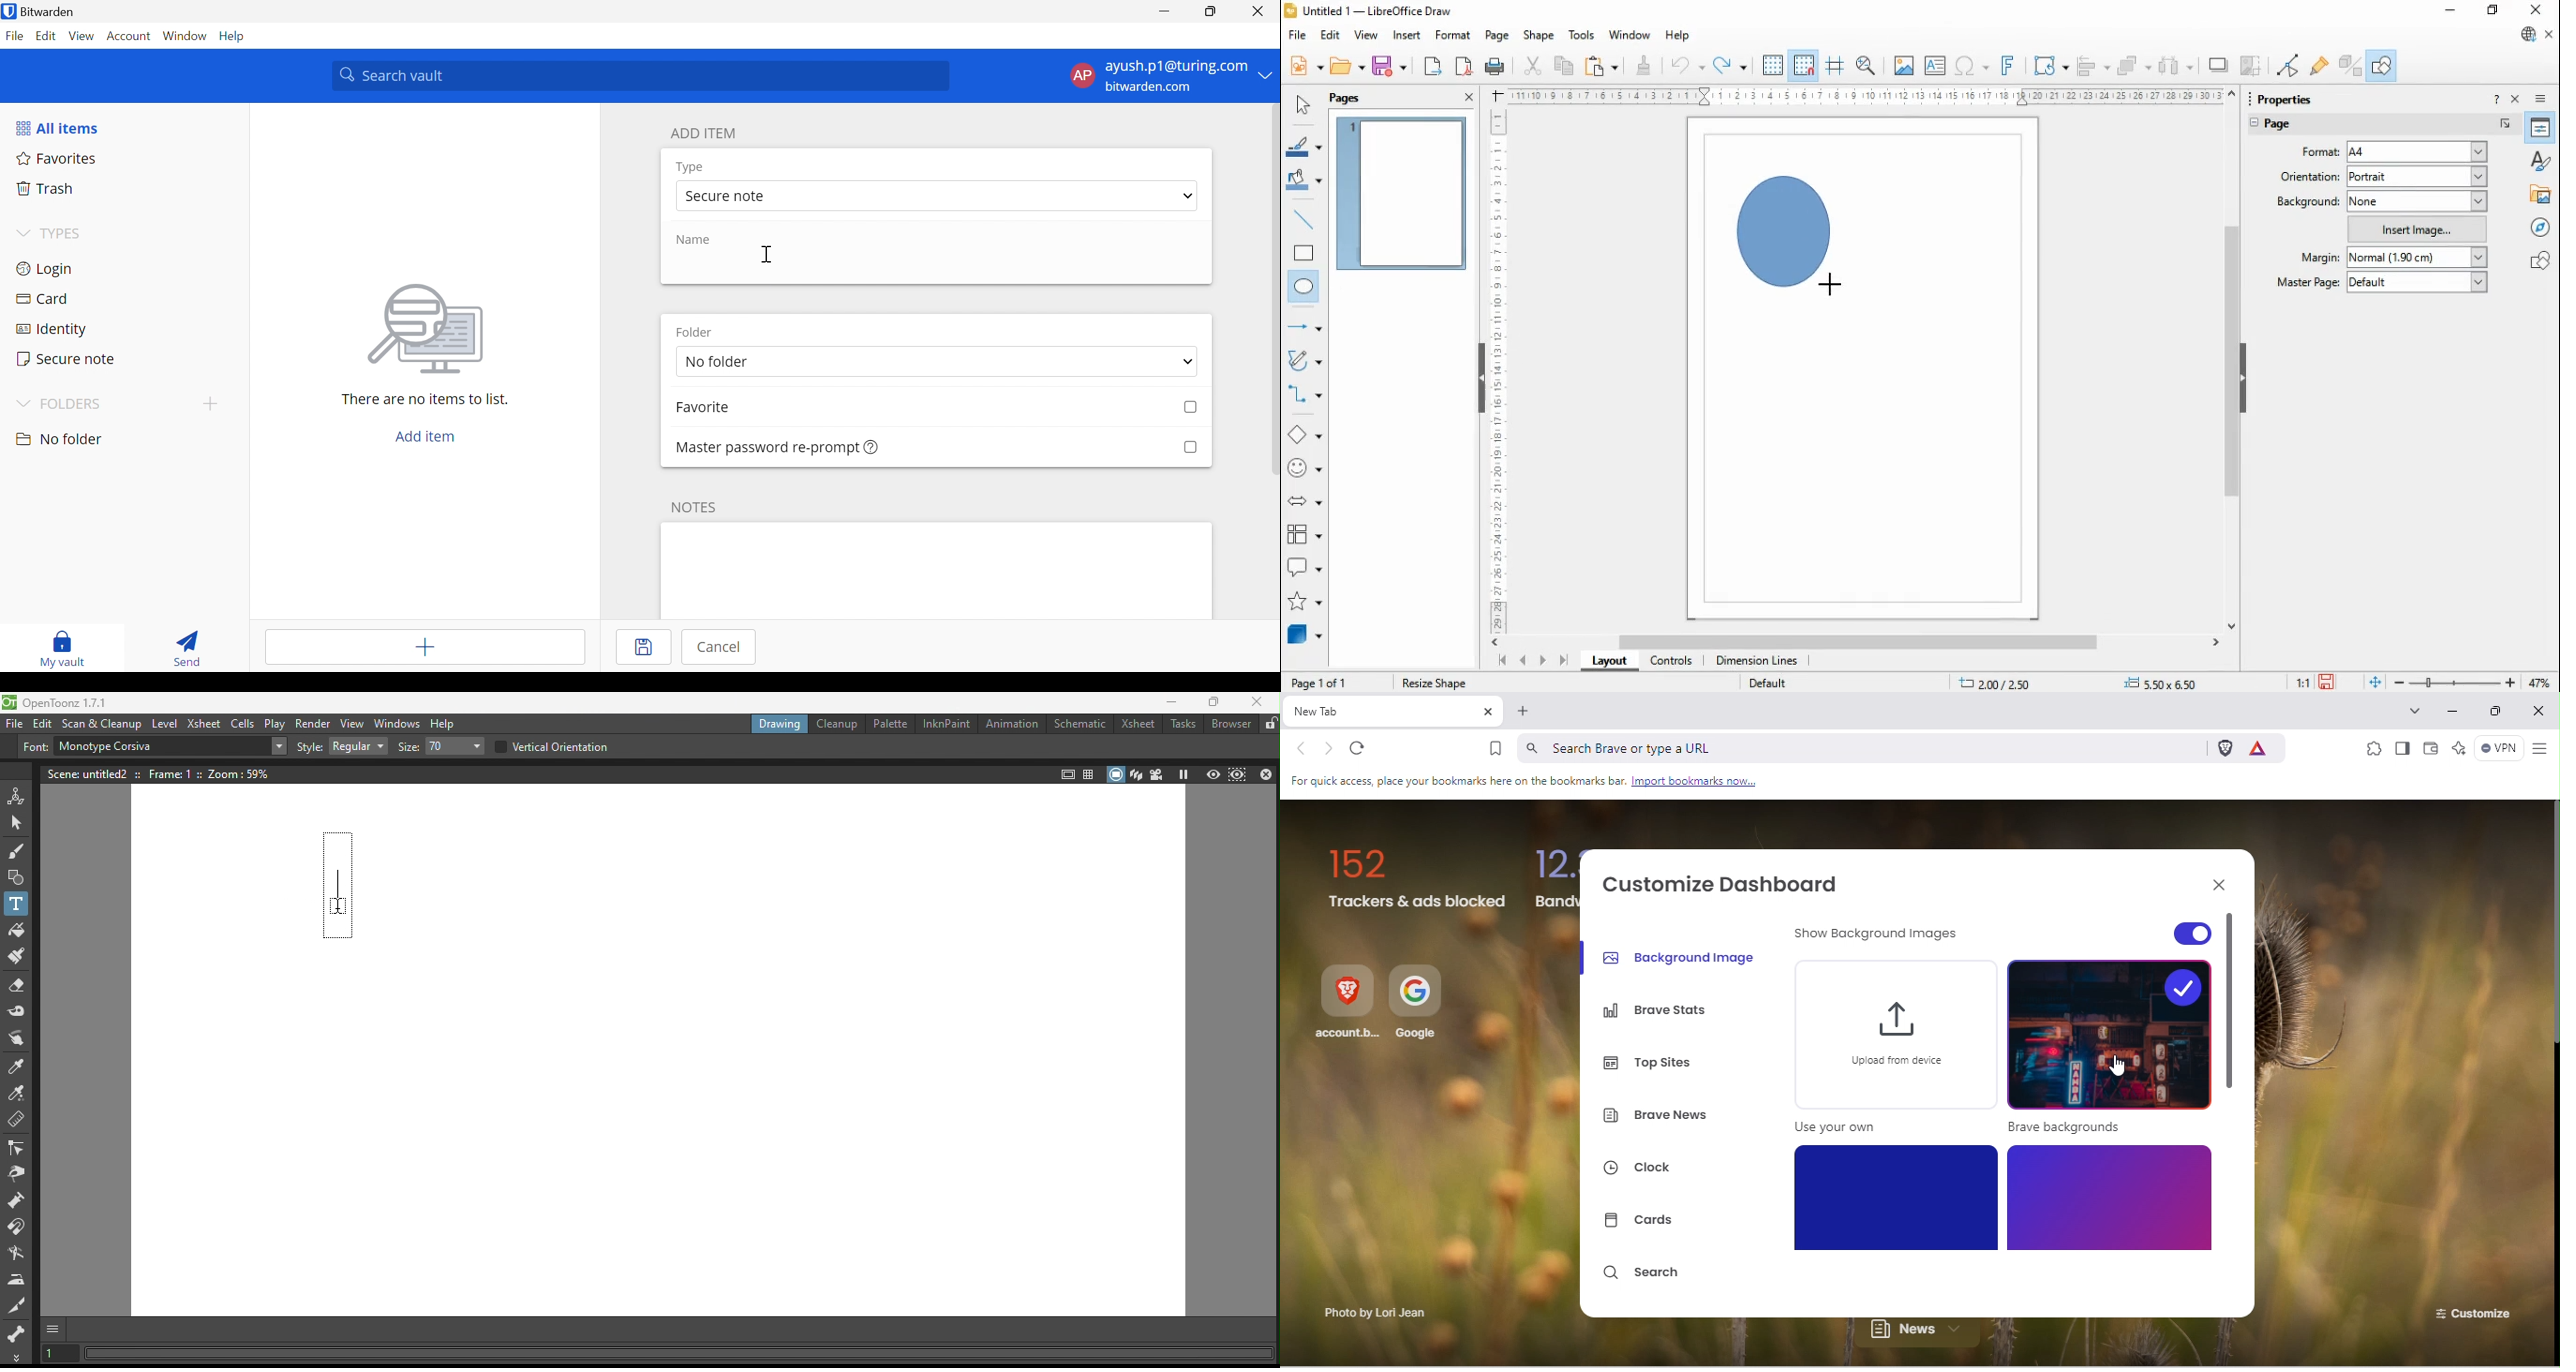 Image resolution: width=2576 pixels, height=1372 pixels. I want to click on Dropdown, so click(19, 233).